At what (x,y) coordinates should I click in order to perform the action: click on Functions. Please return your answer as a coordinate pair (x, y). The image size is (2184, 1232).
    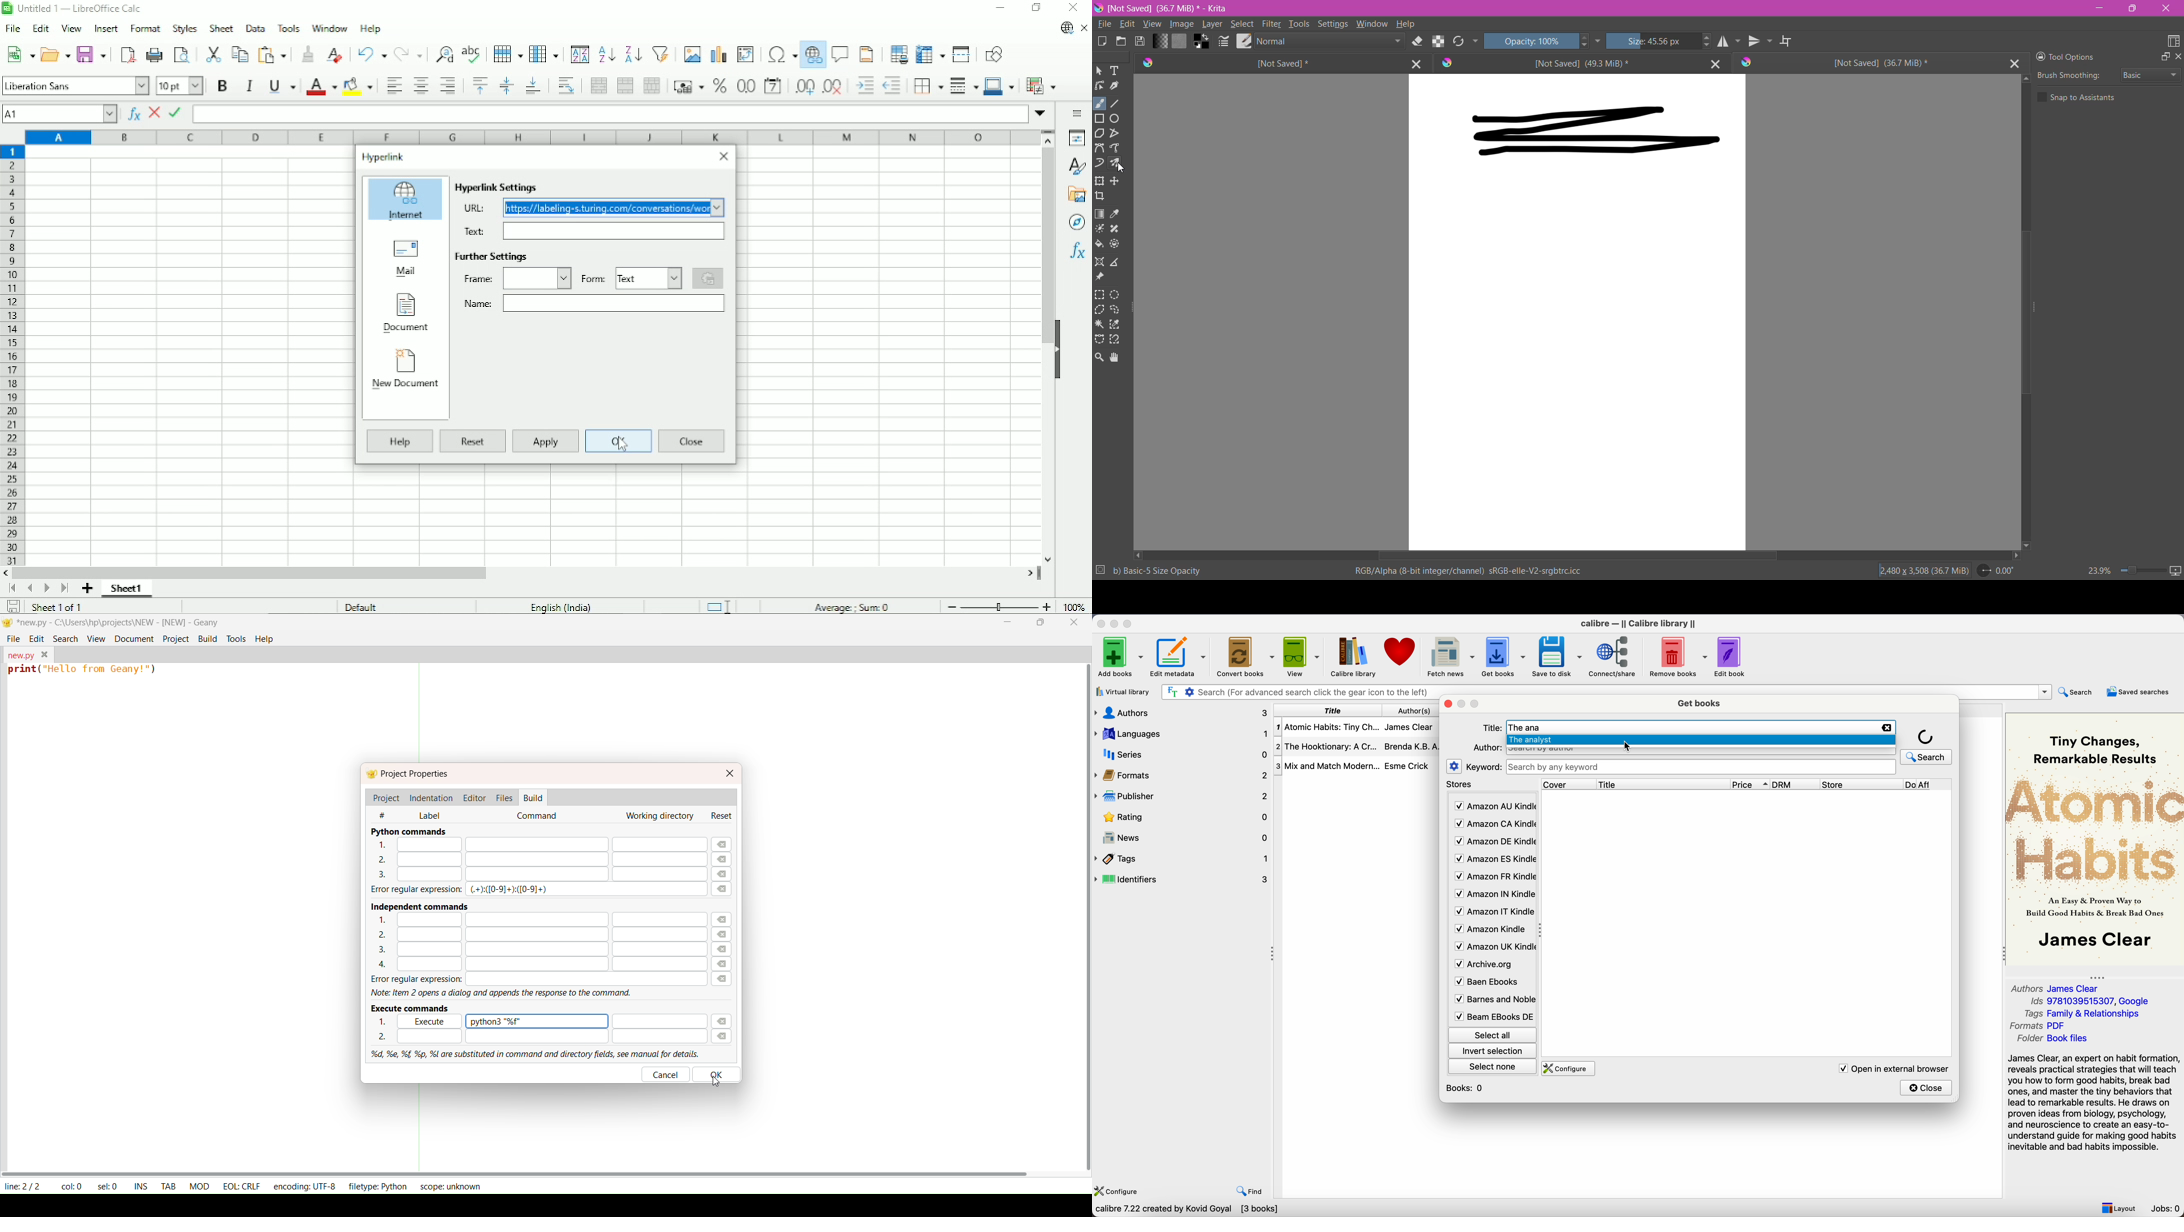
    Looking at the image, I should click on (1077, 251).